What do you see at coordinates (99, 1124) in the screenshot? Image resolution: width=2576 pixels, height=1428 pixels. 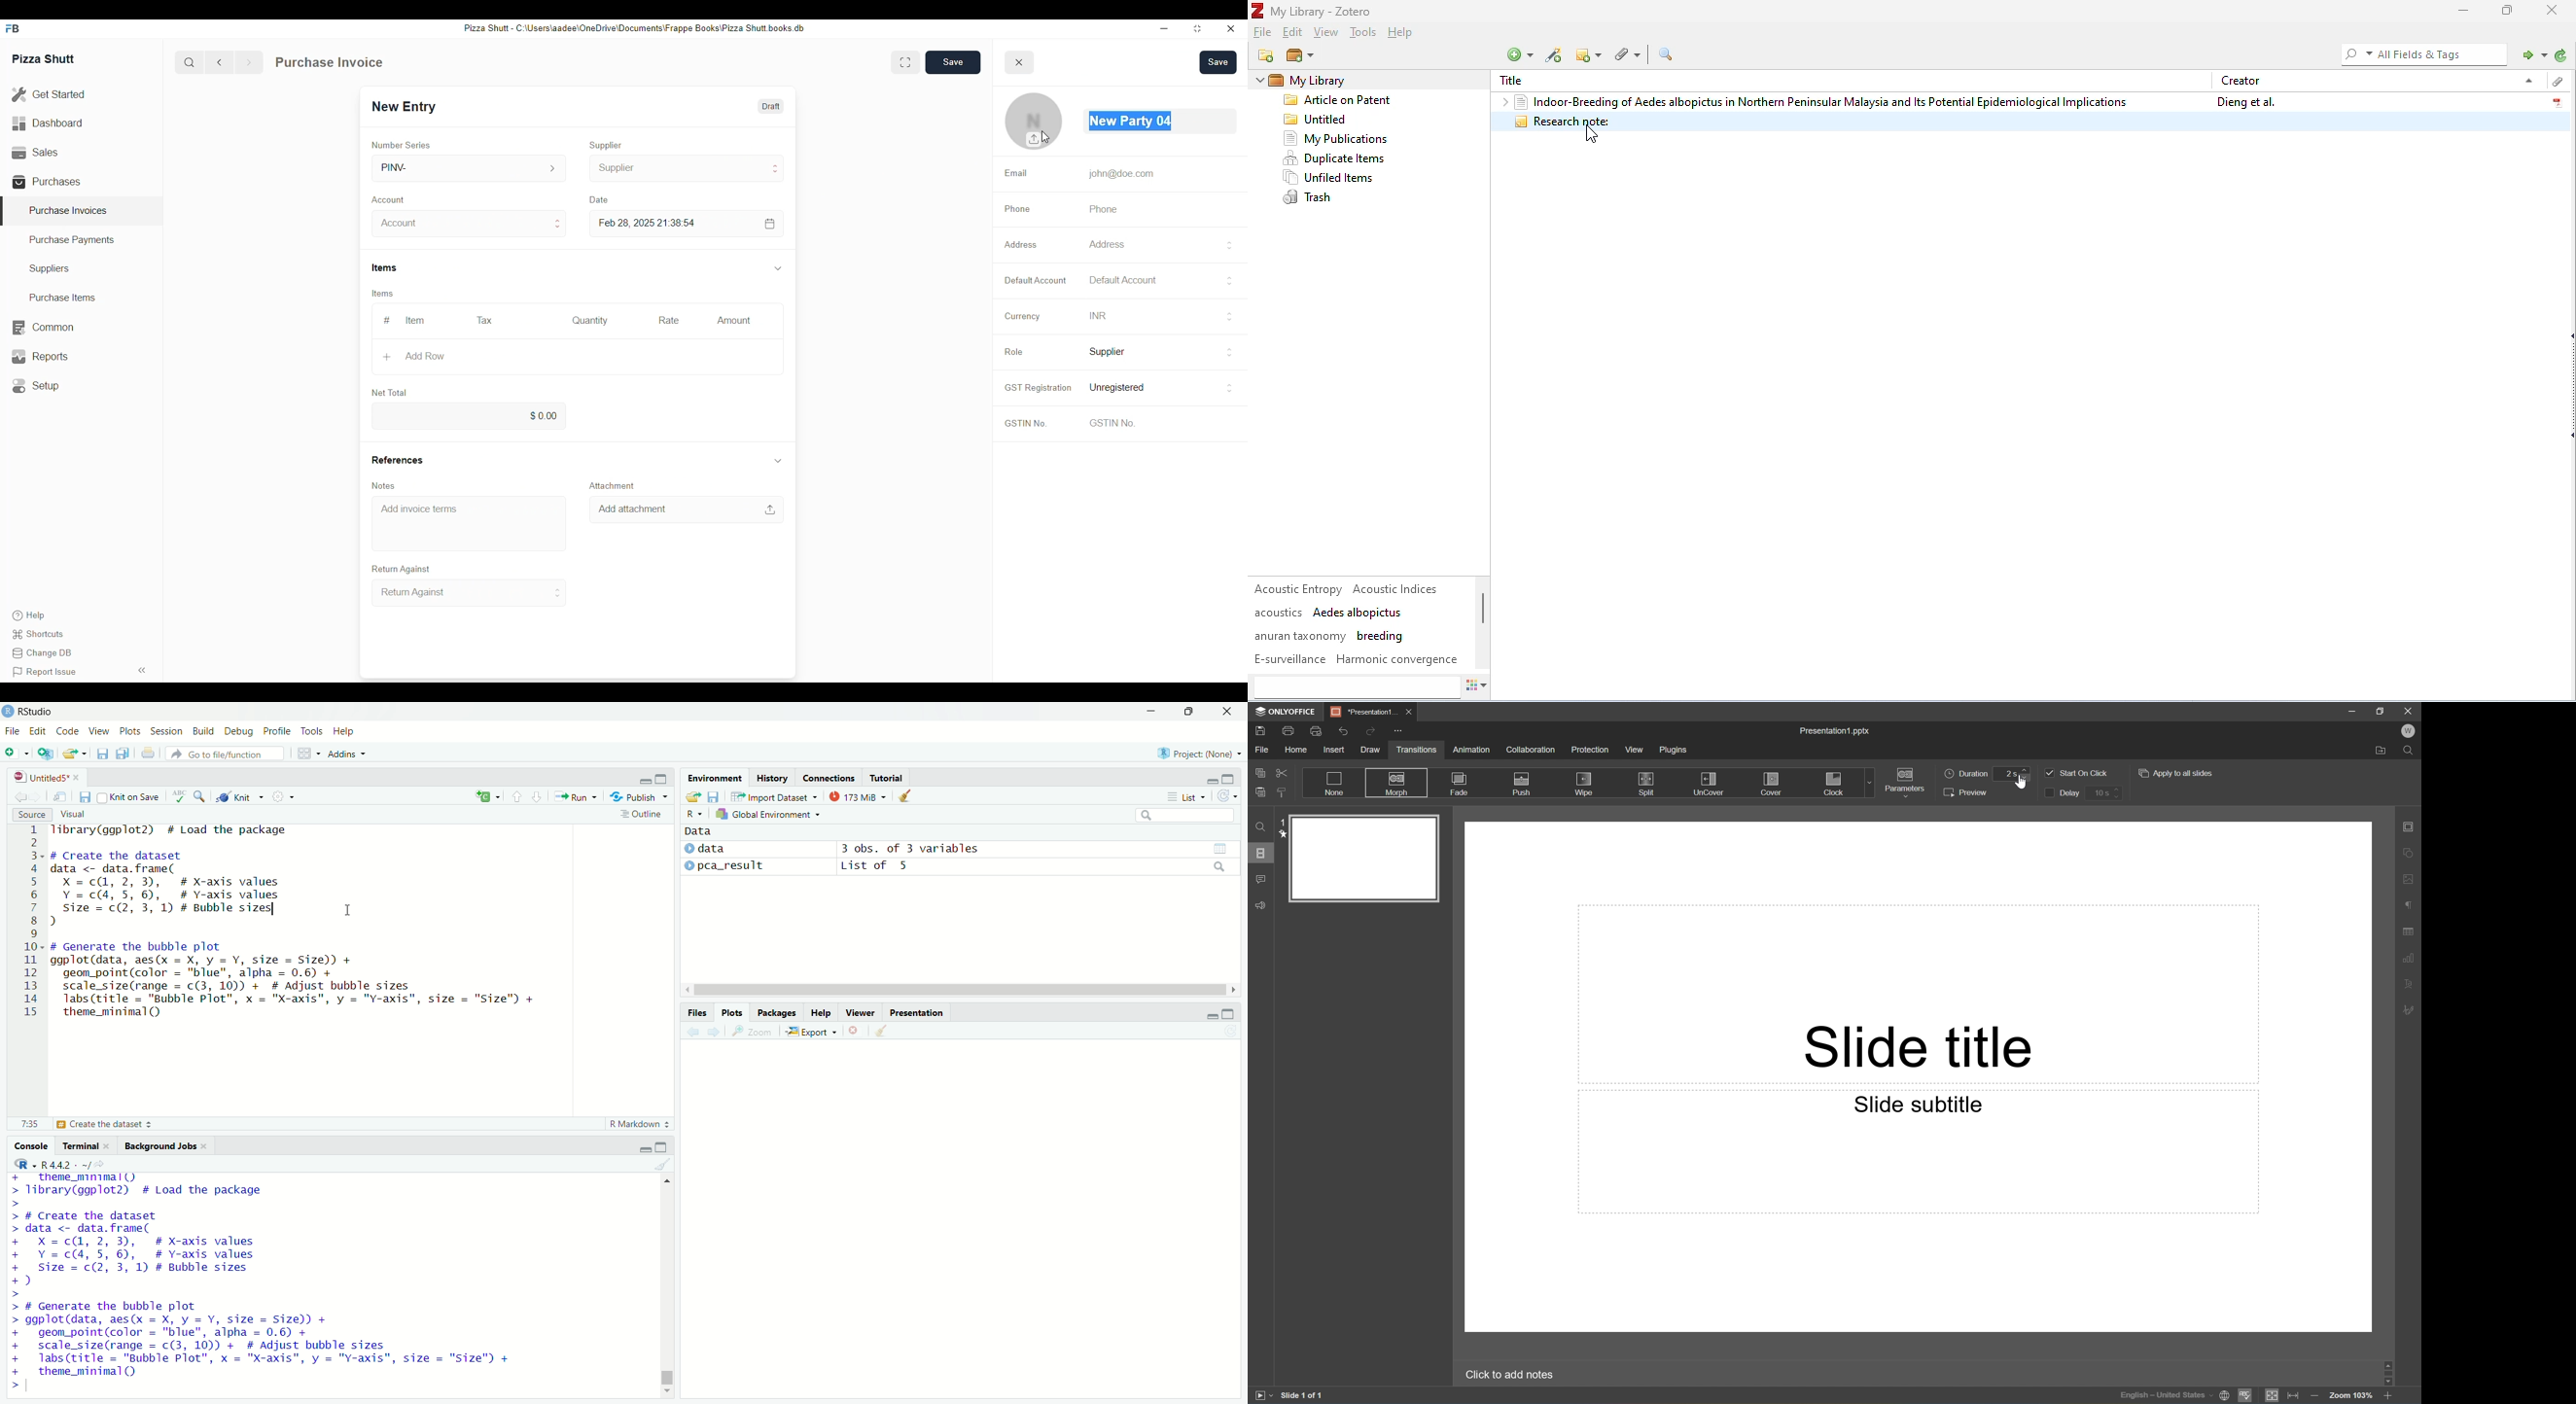 I see `generate the bubble plot ` at bounding box center [99, 1124].